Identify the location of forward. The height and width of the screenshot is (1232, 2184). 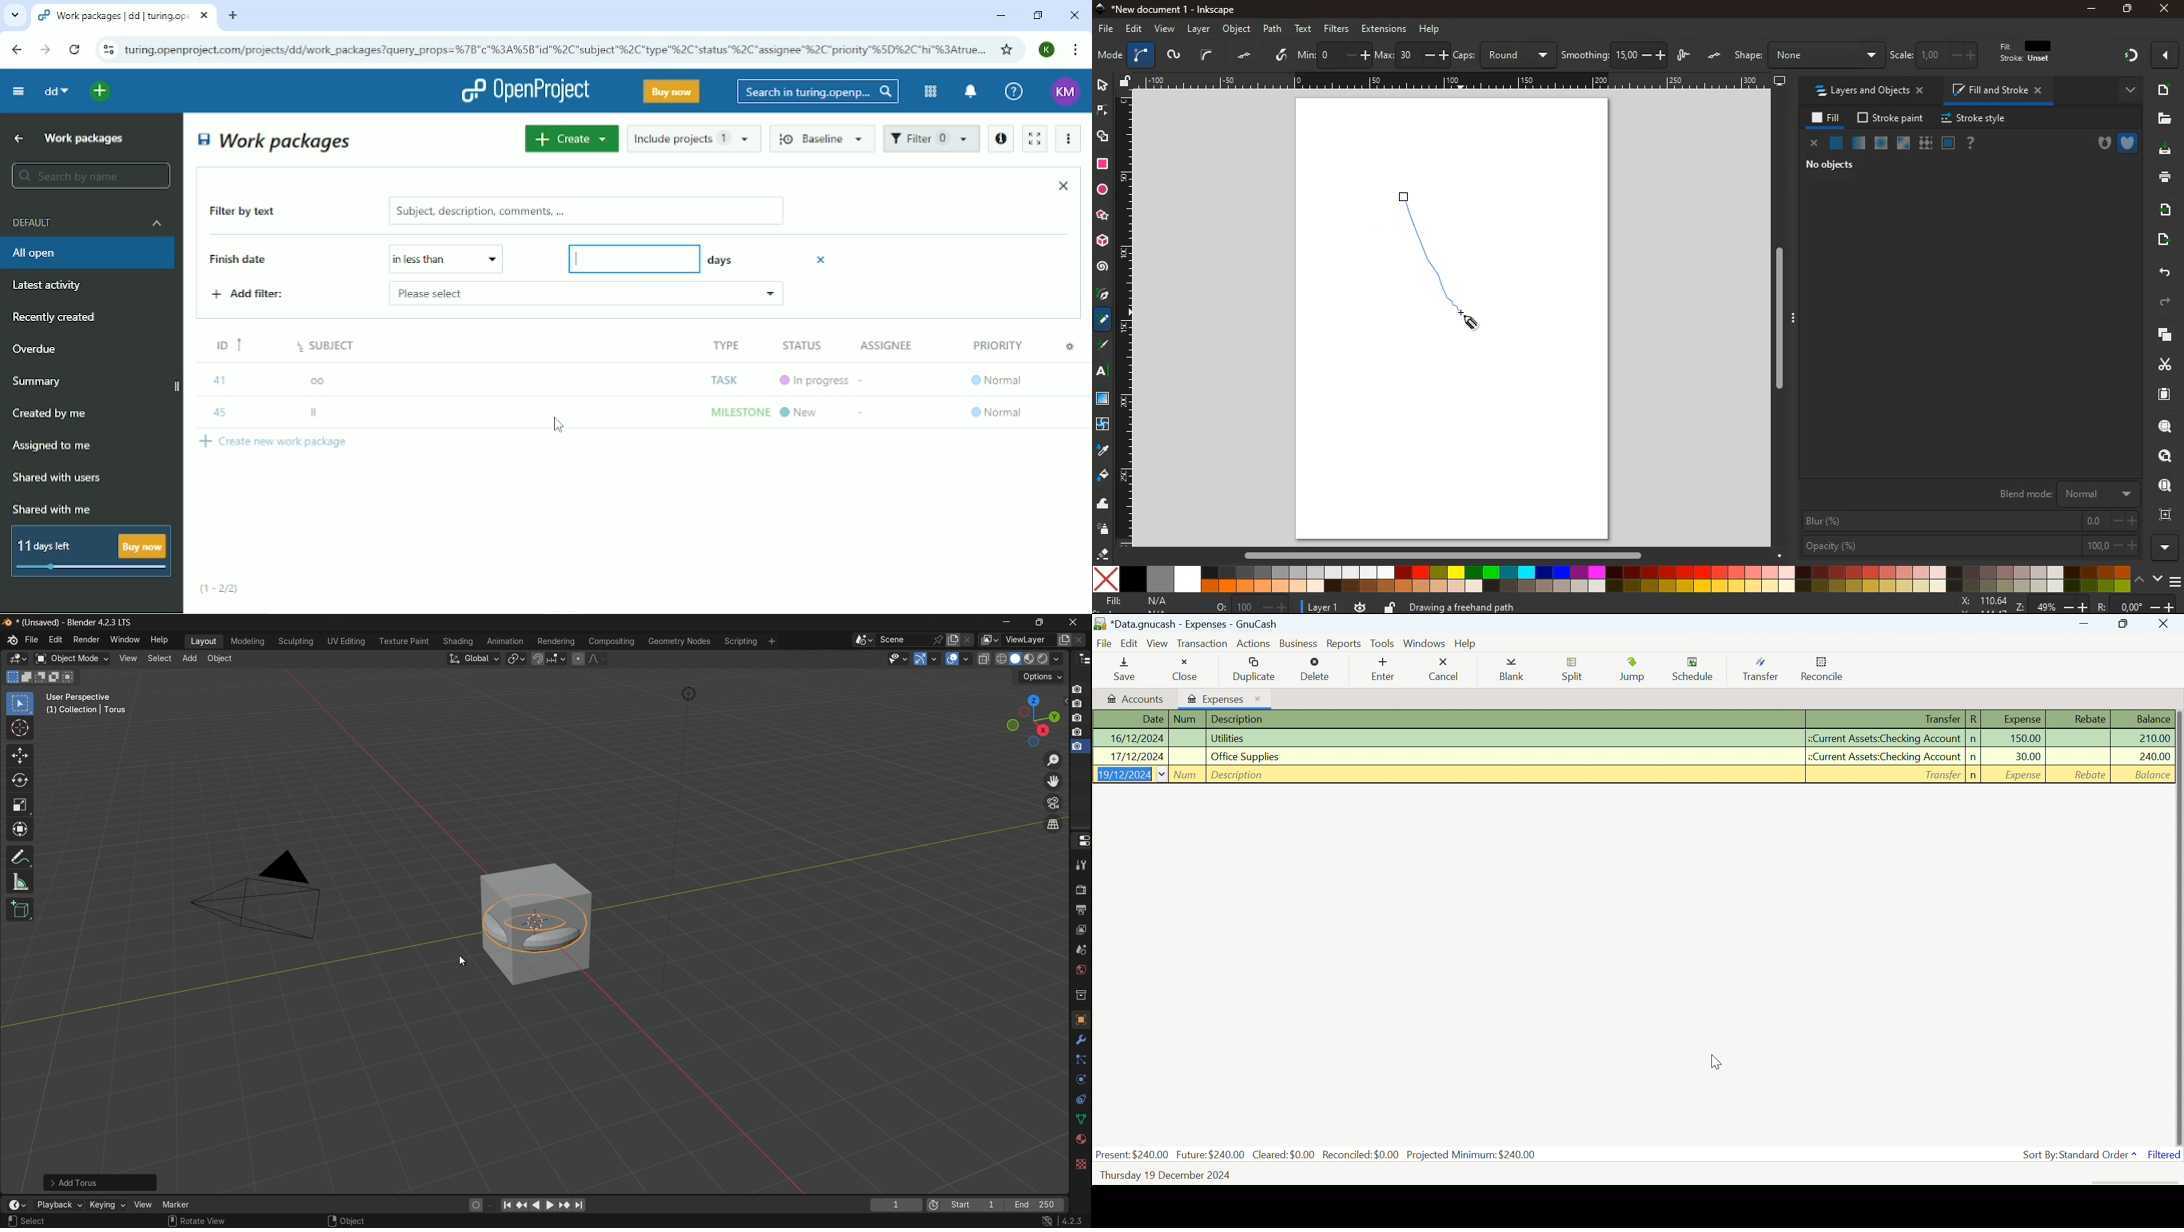
(2167, 303).